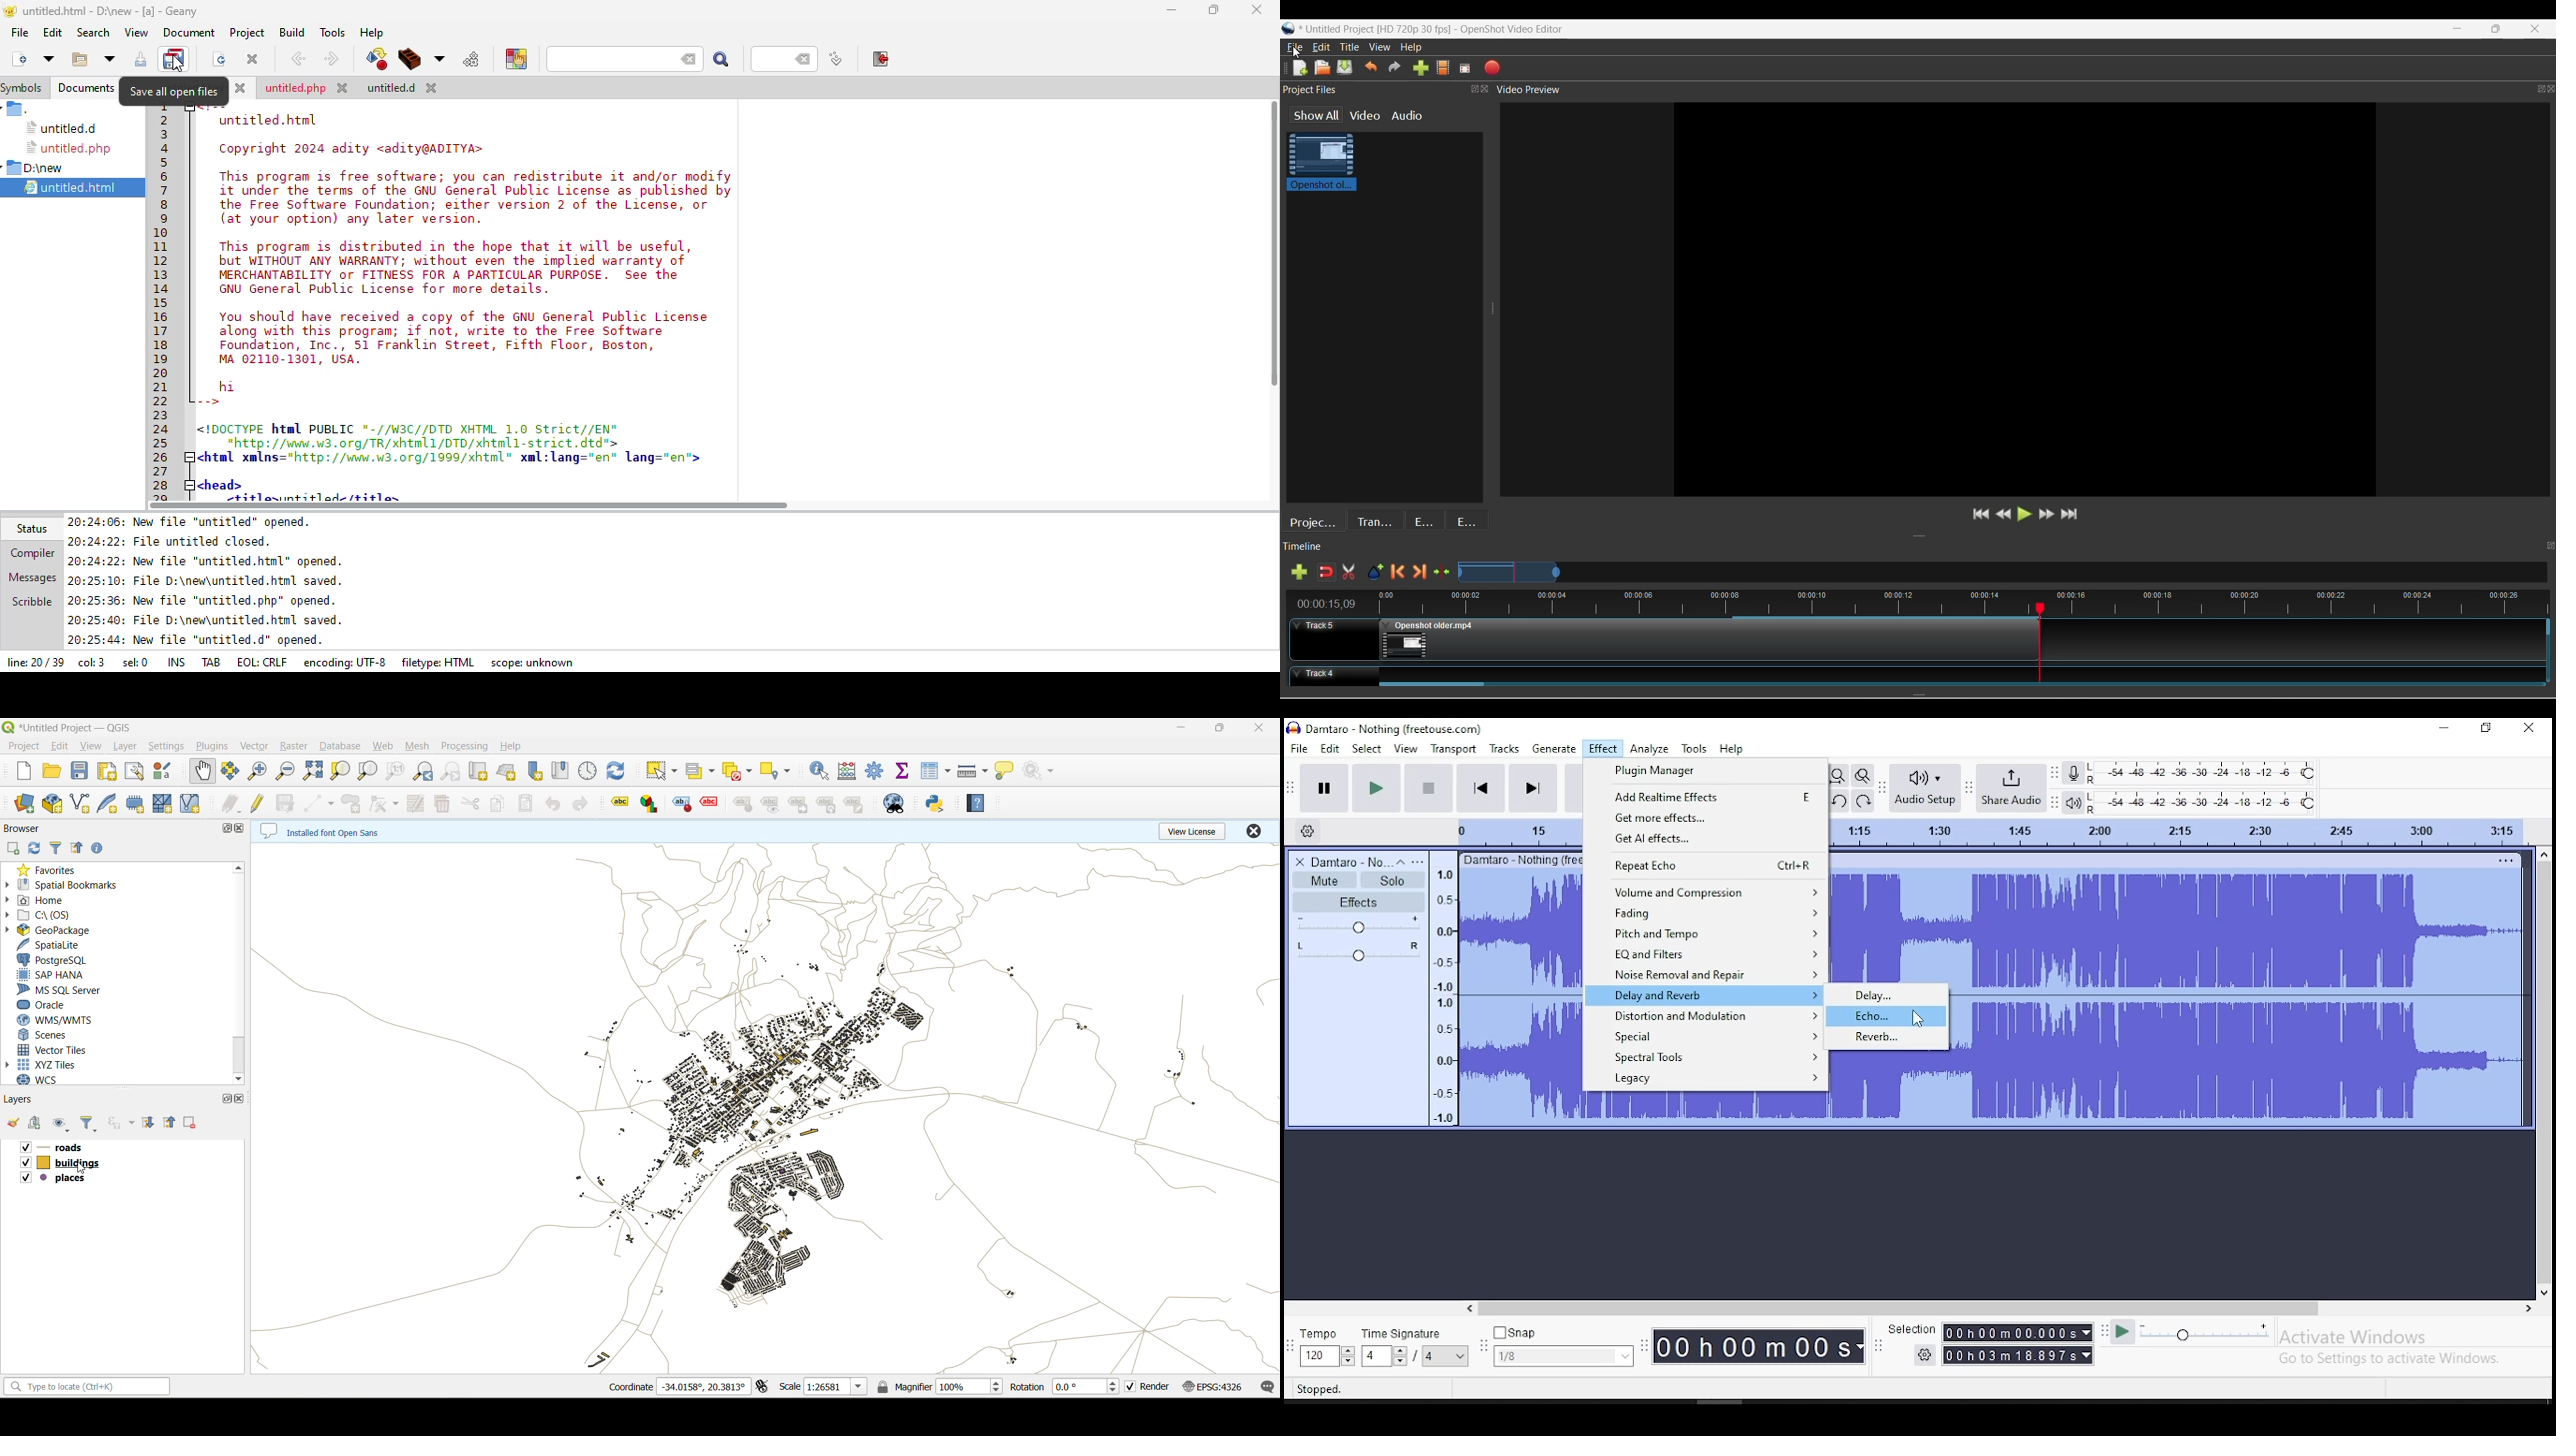  Describe the element at coordinates (89, 1386) in the screenshot. I see `statusbar` at that location.